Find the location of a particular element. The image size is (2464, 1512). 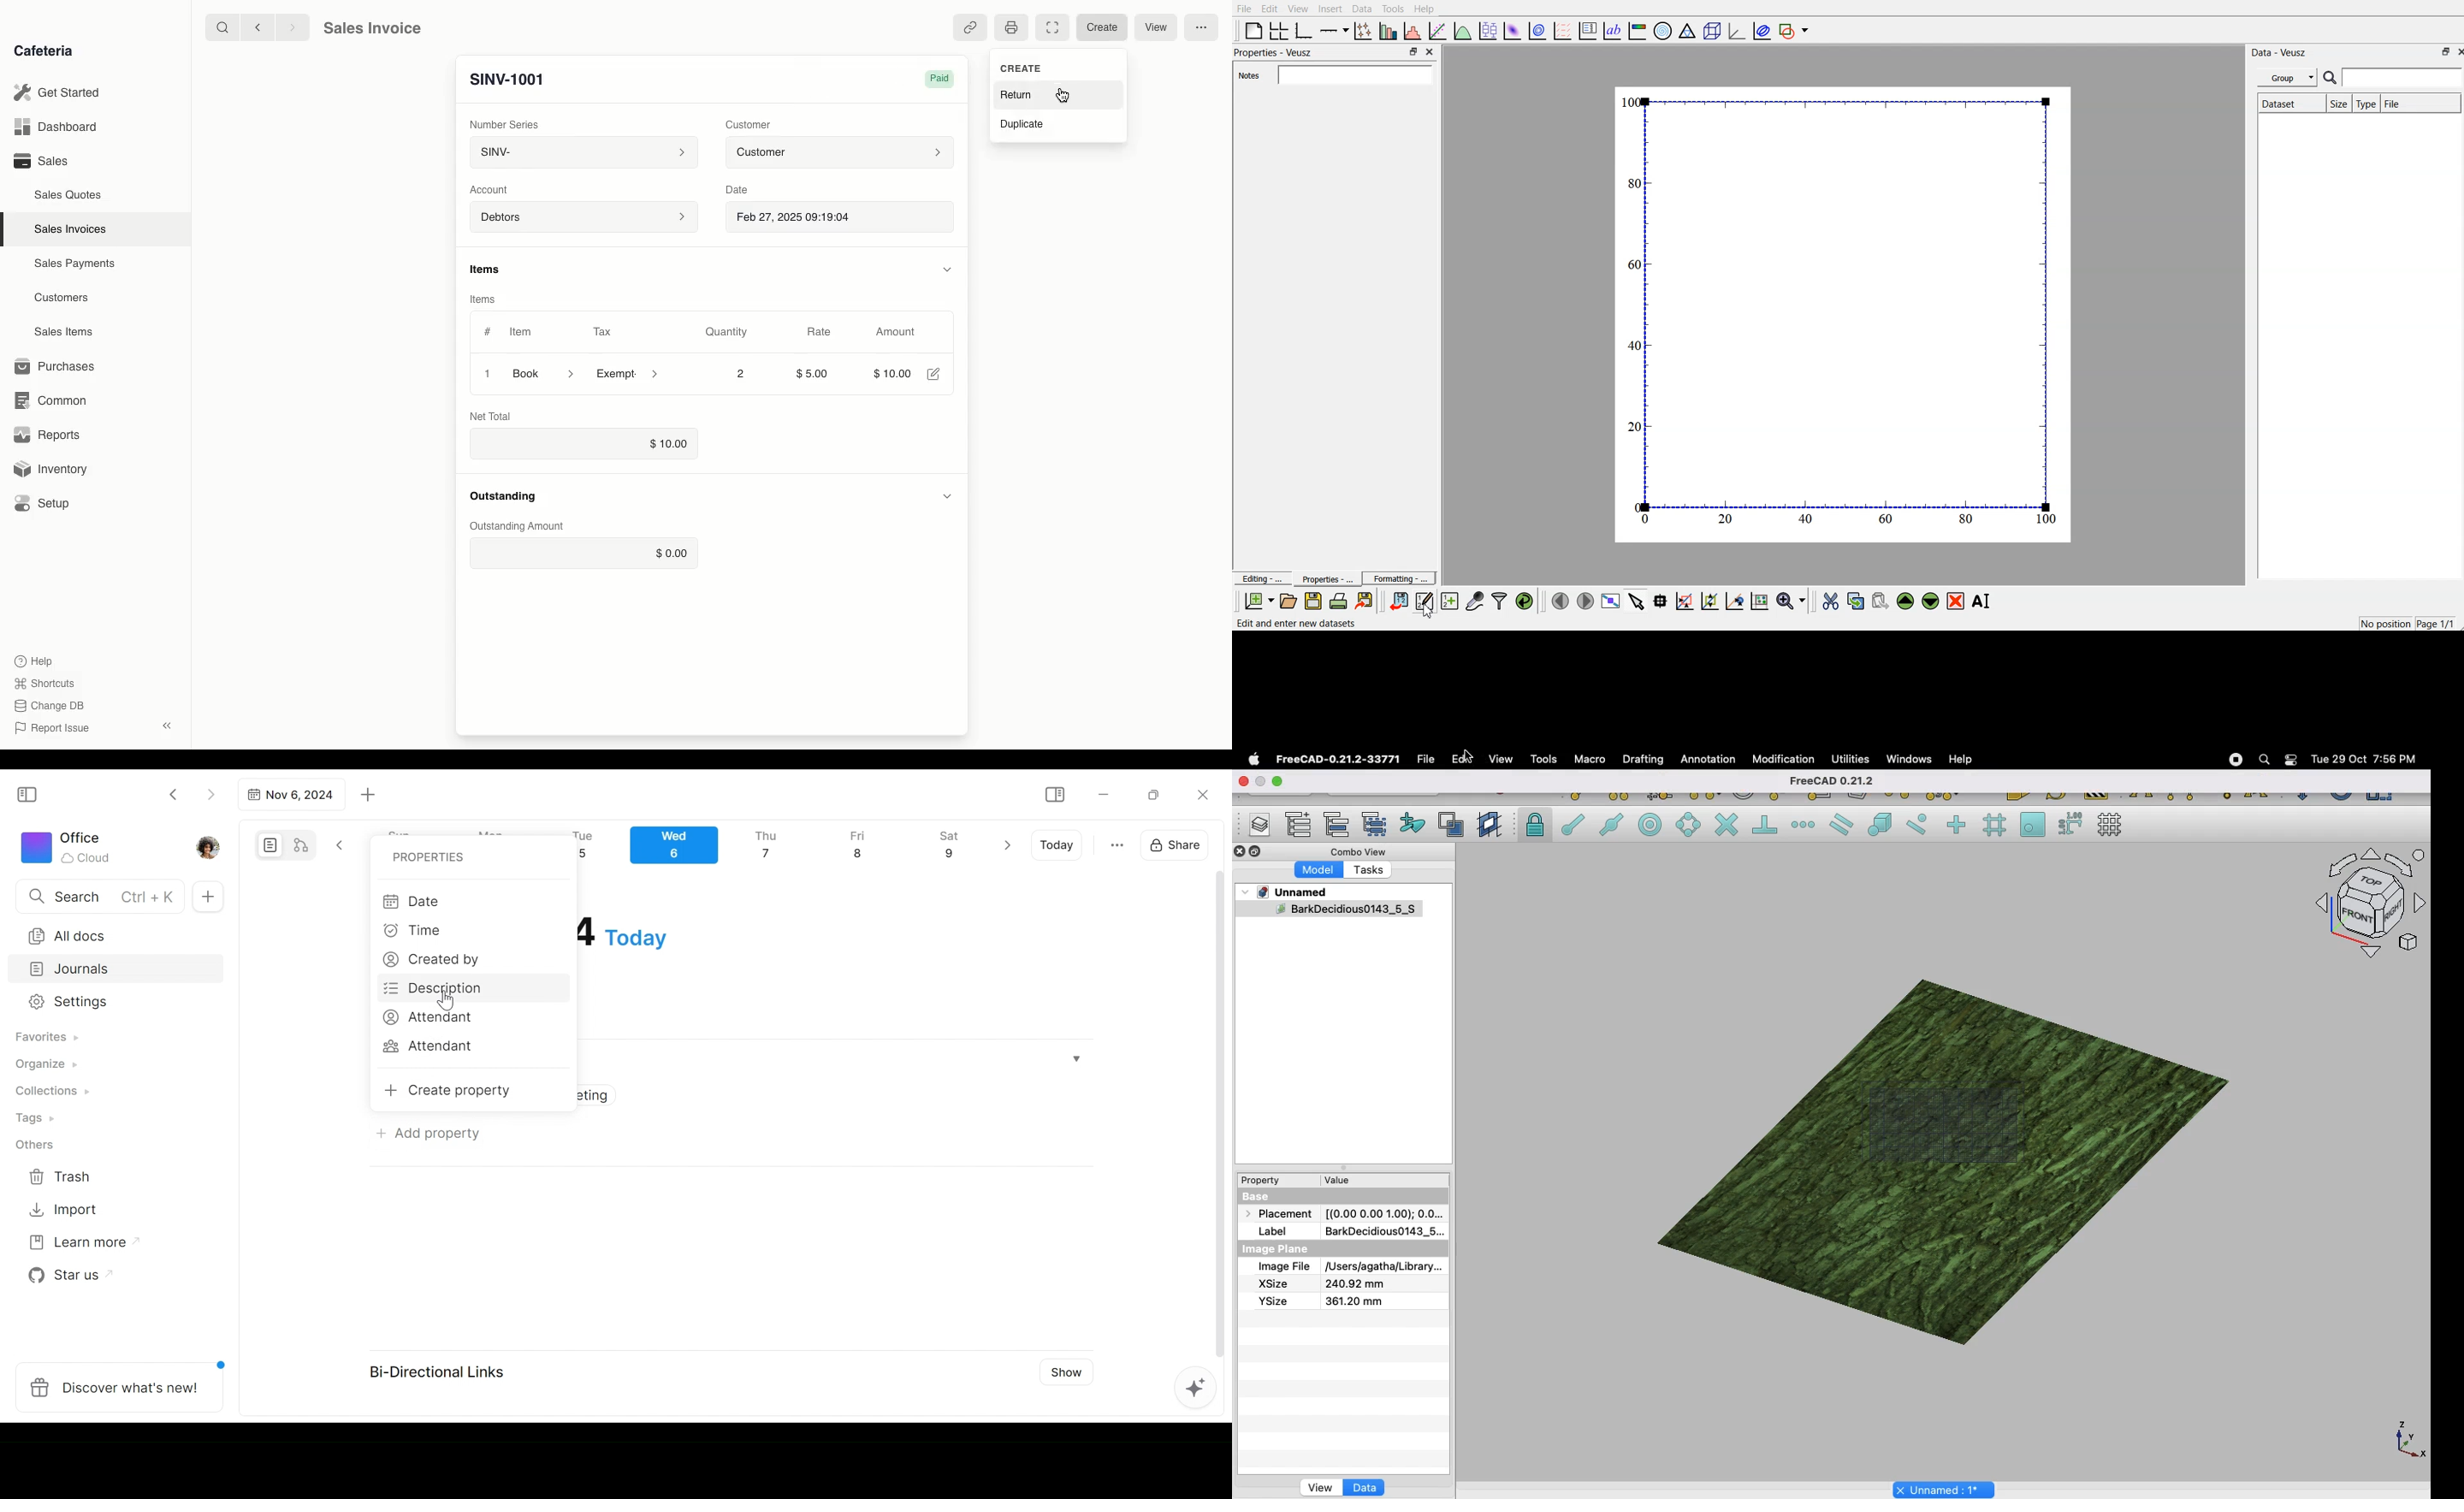

‘Common is located at coordinates (51, 400).